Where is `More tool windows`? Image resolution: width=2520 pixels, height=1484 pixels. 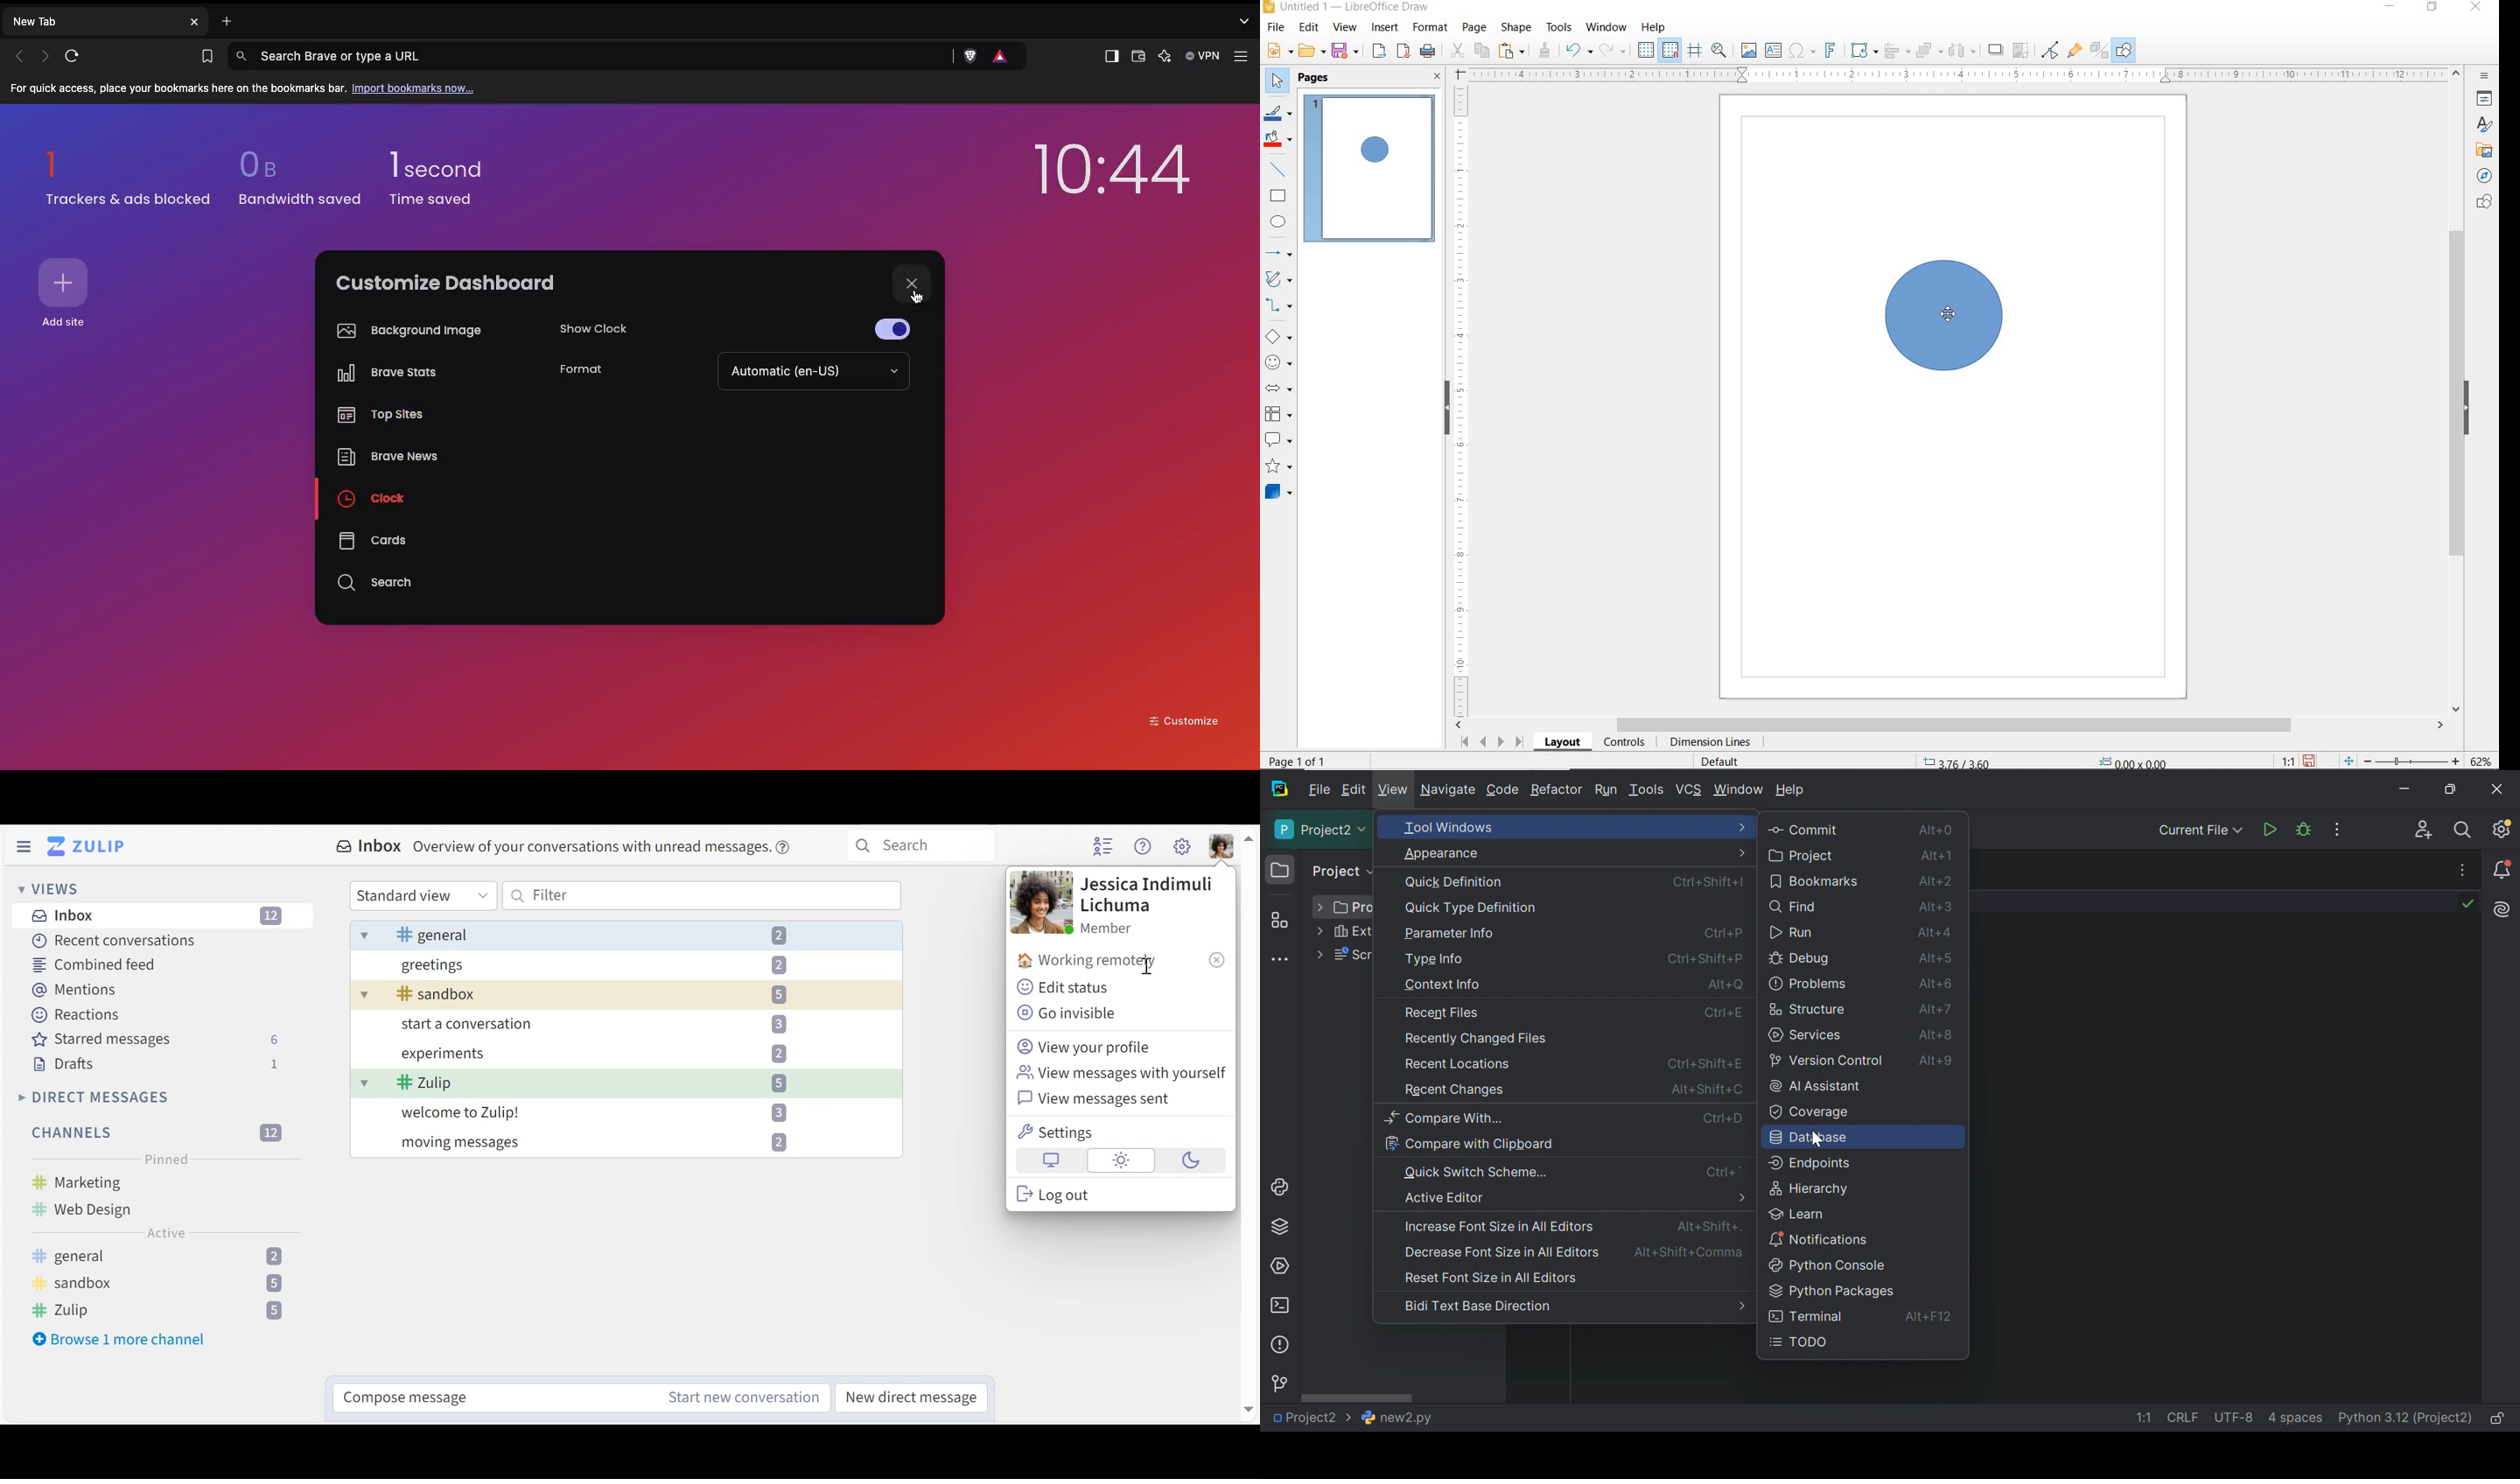
More tool windows is located at coordinates (1280, 959).